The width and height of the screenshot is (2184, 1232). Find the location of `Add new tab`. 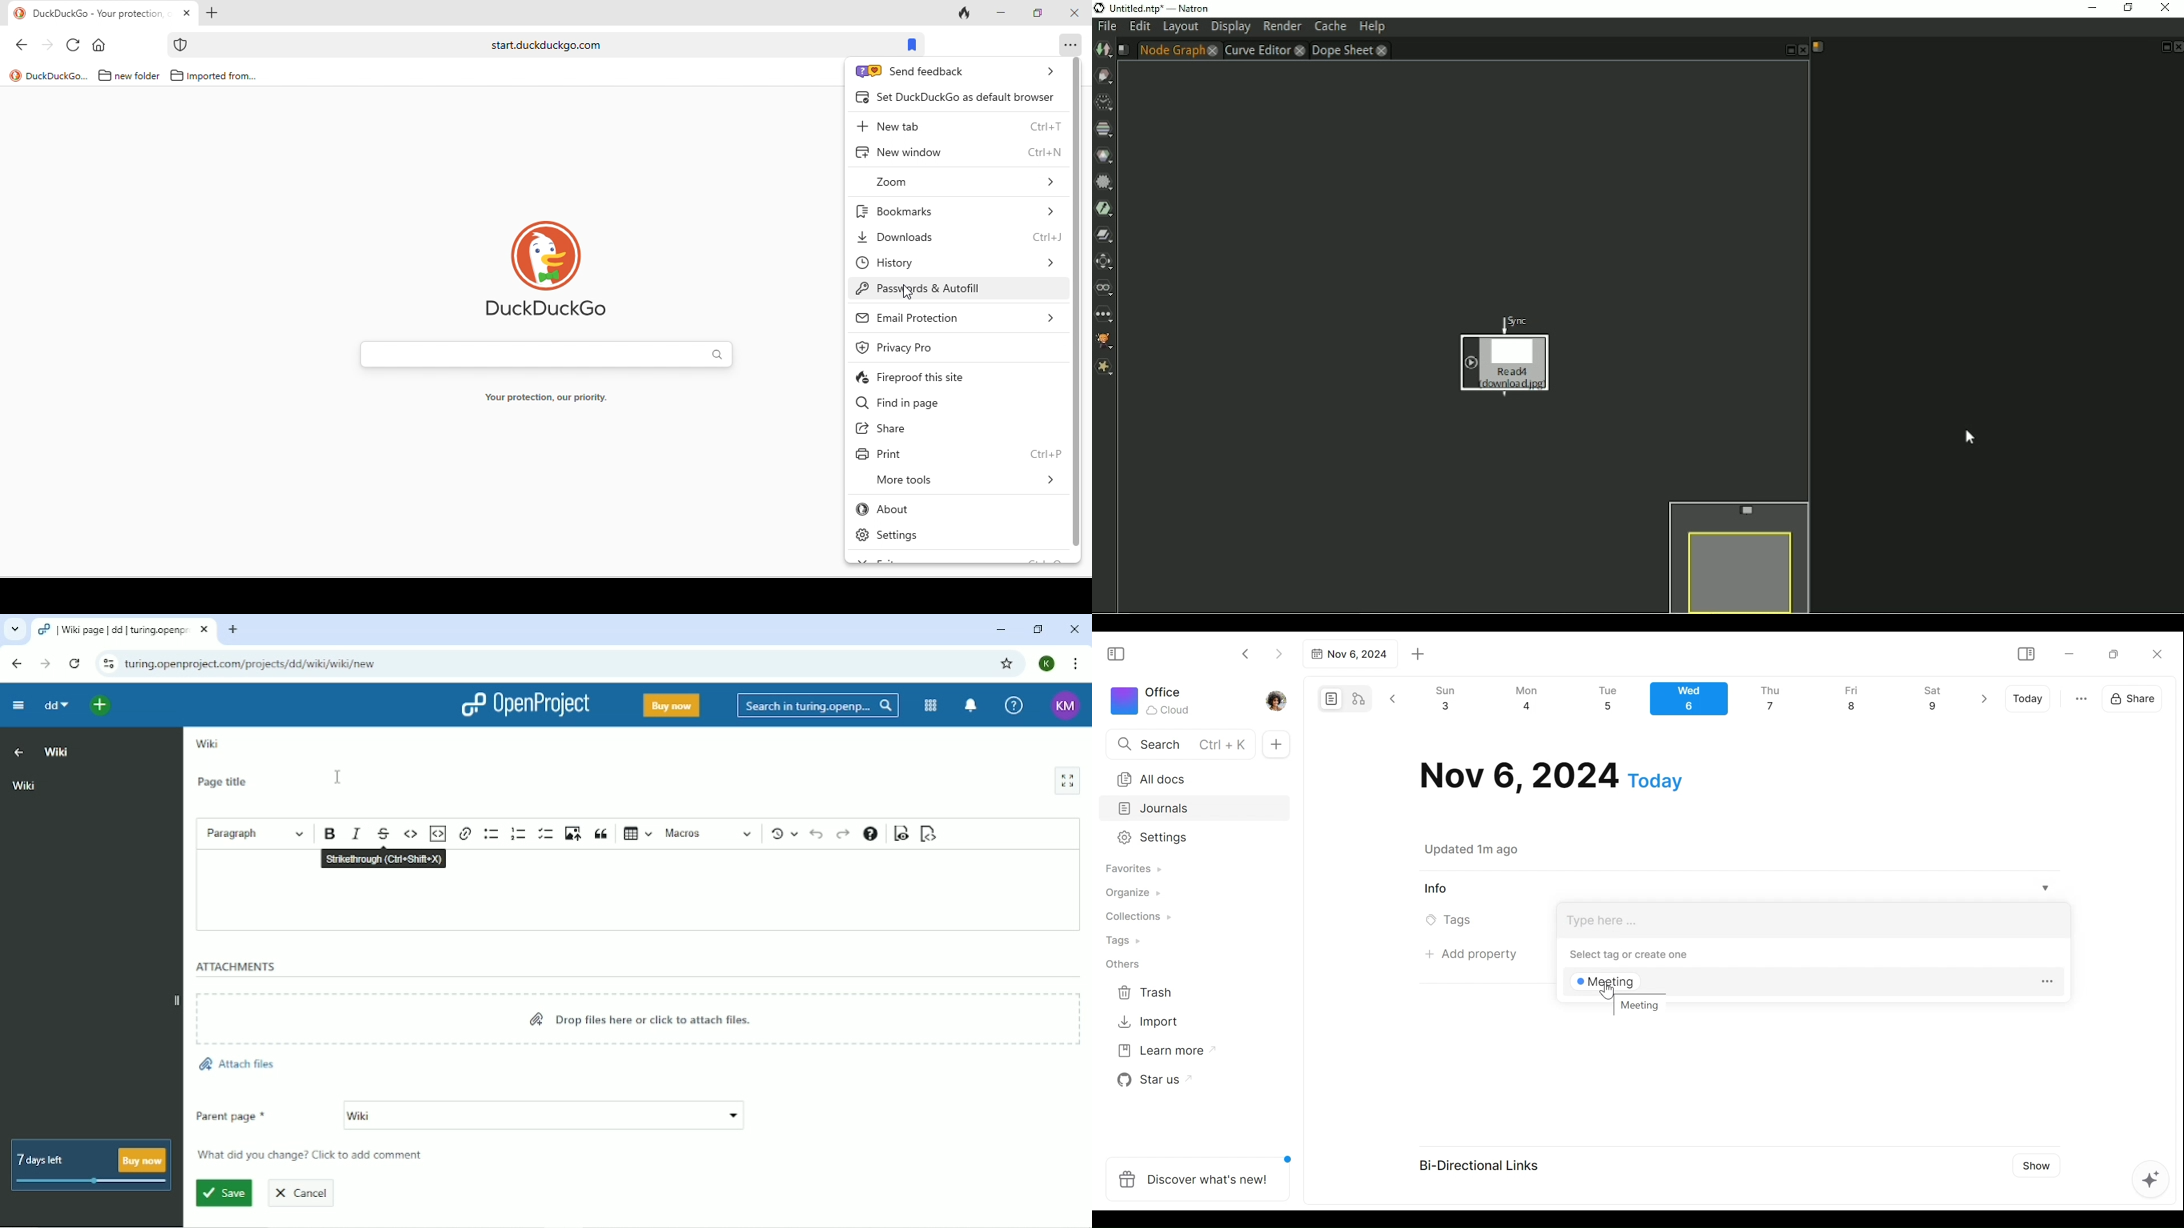

Add new tab is located at coordinates (1418, 654).